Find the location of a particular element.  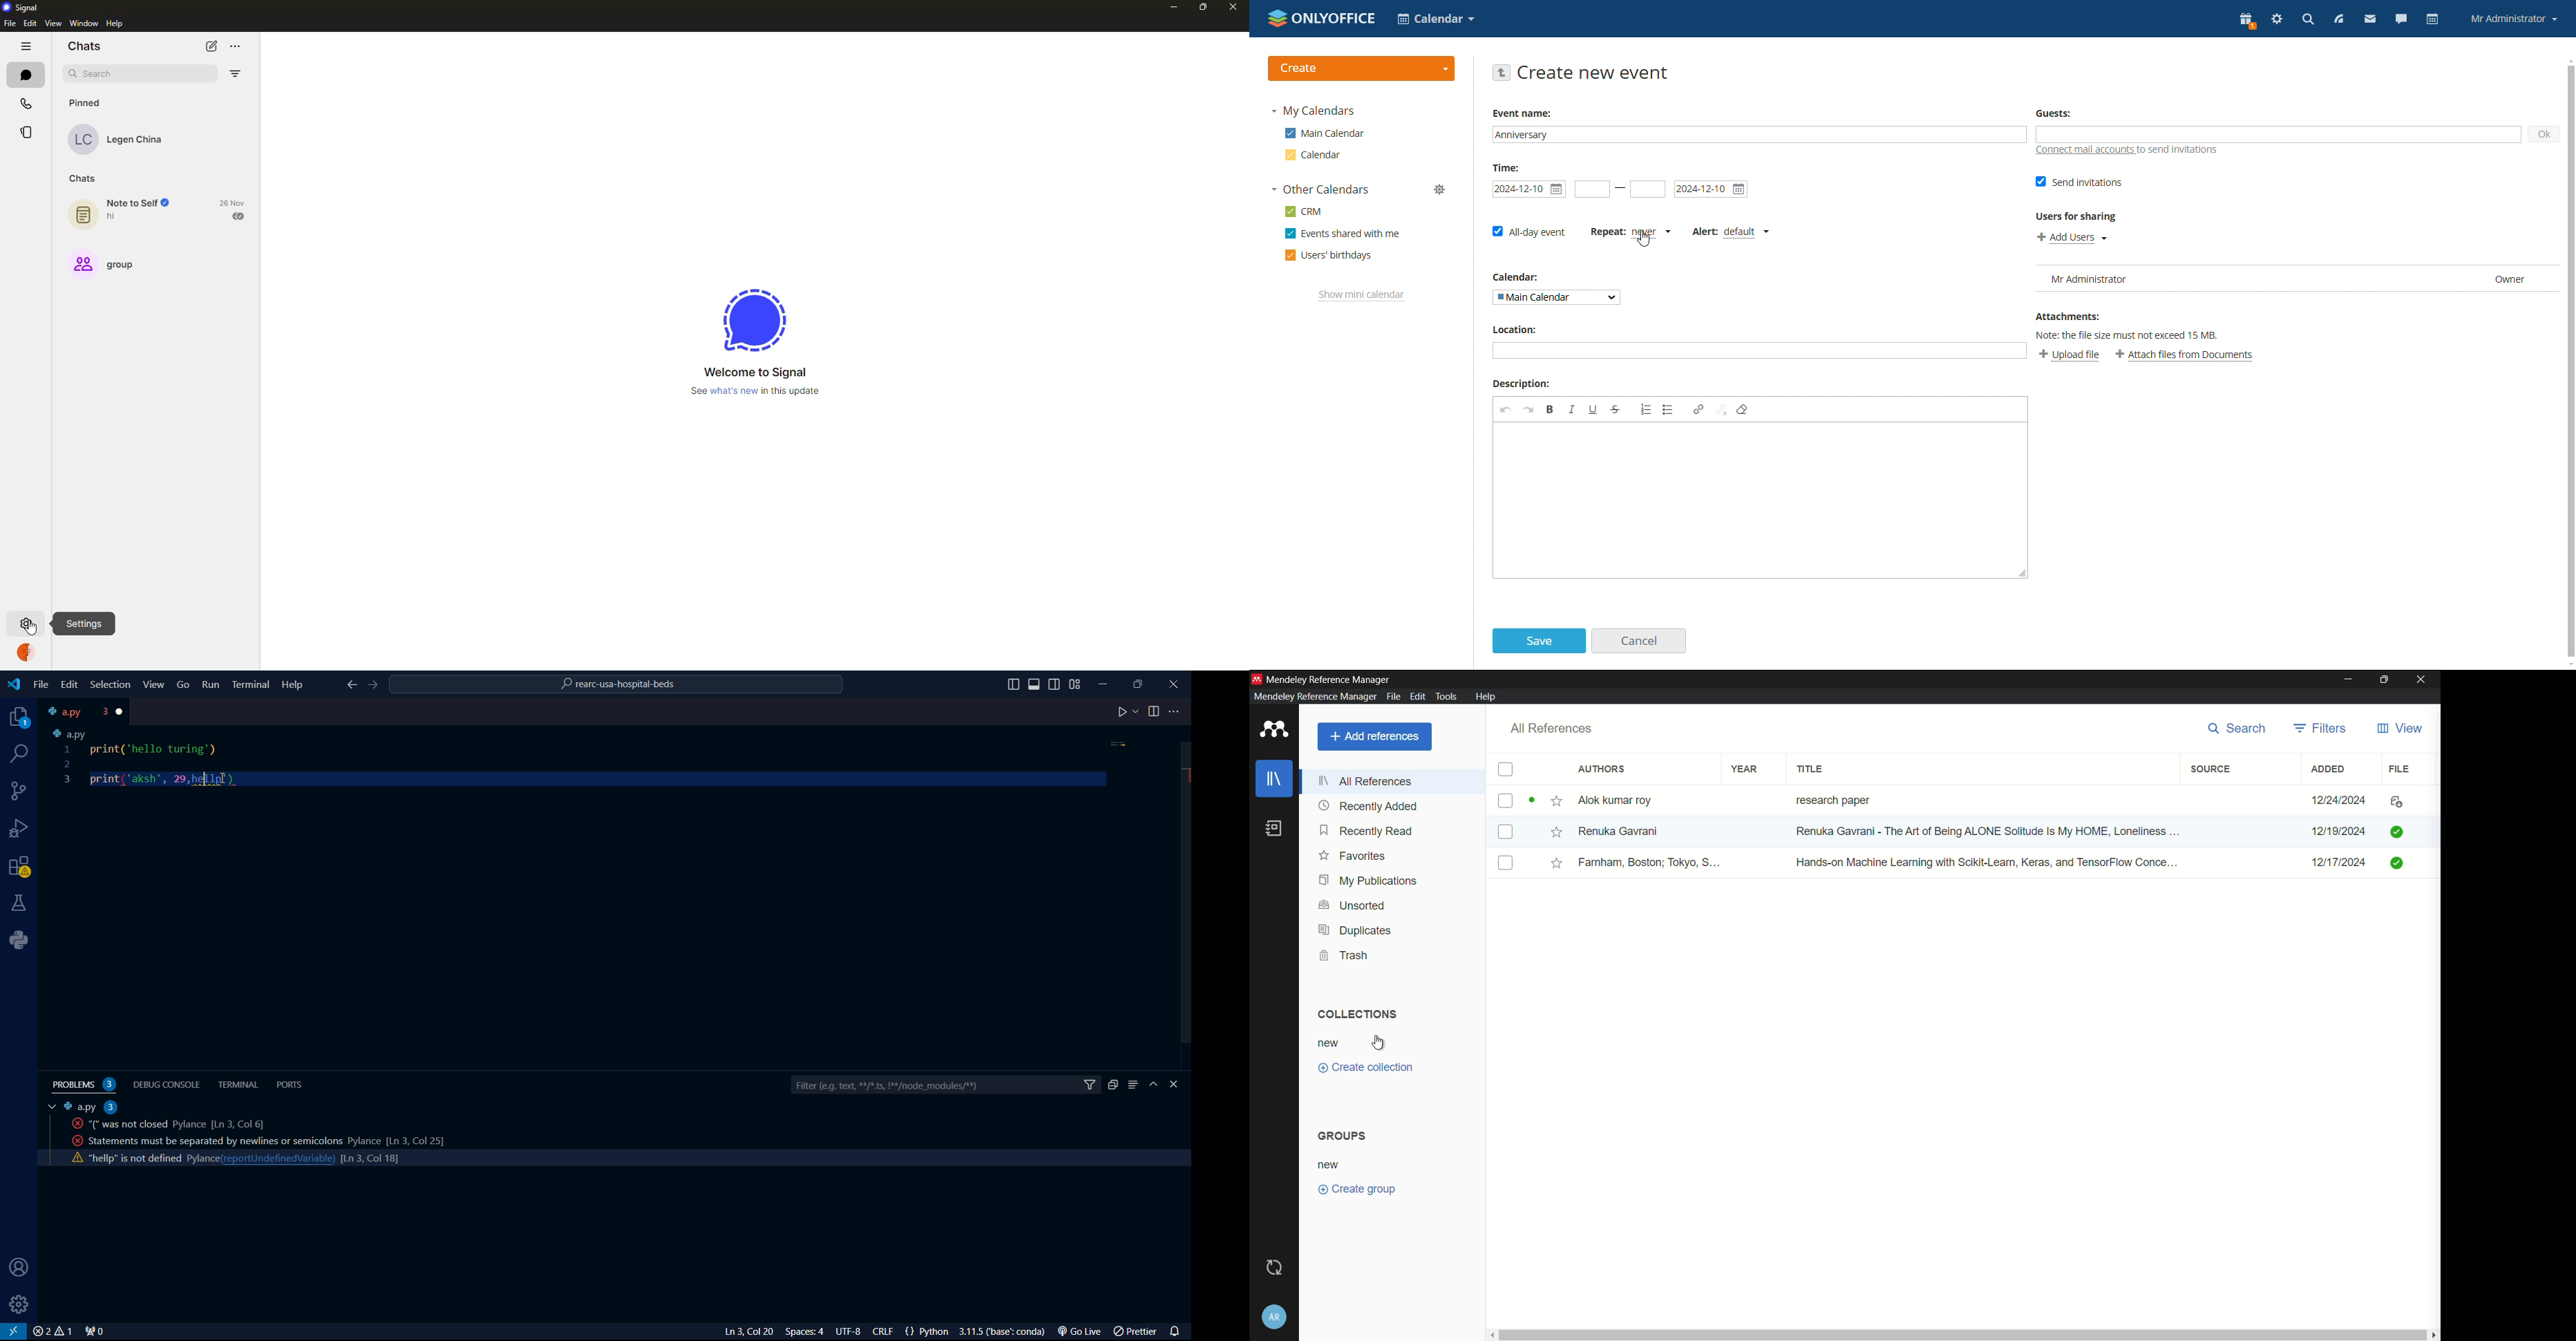

event repetition is located at coordinates (1630, 232).